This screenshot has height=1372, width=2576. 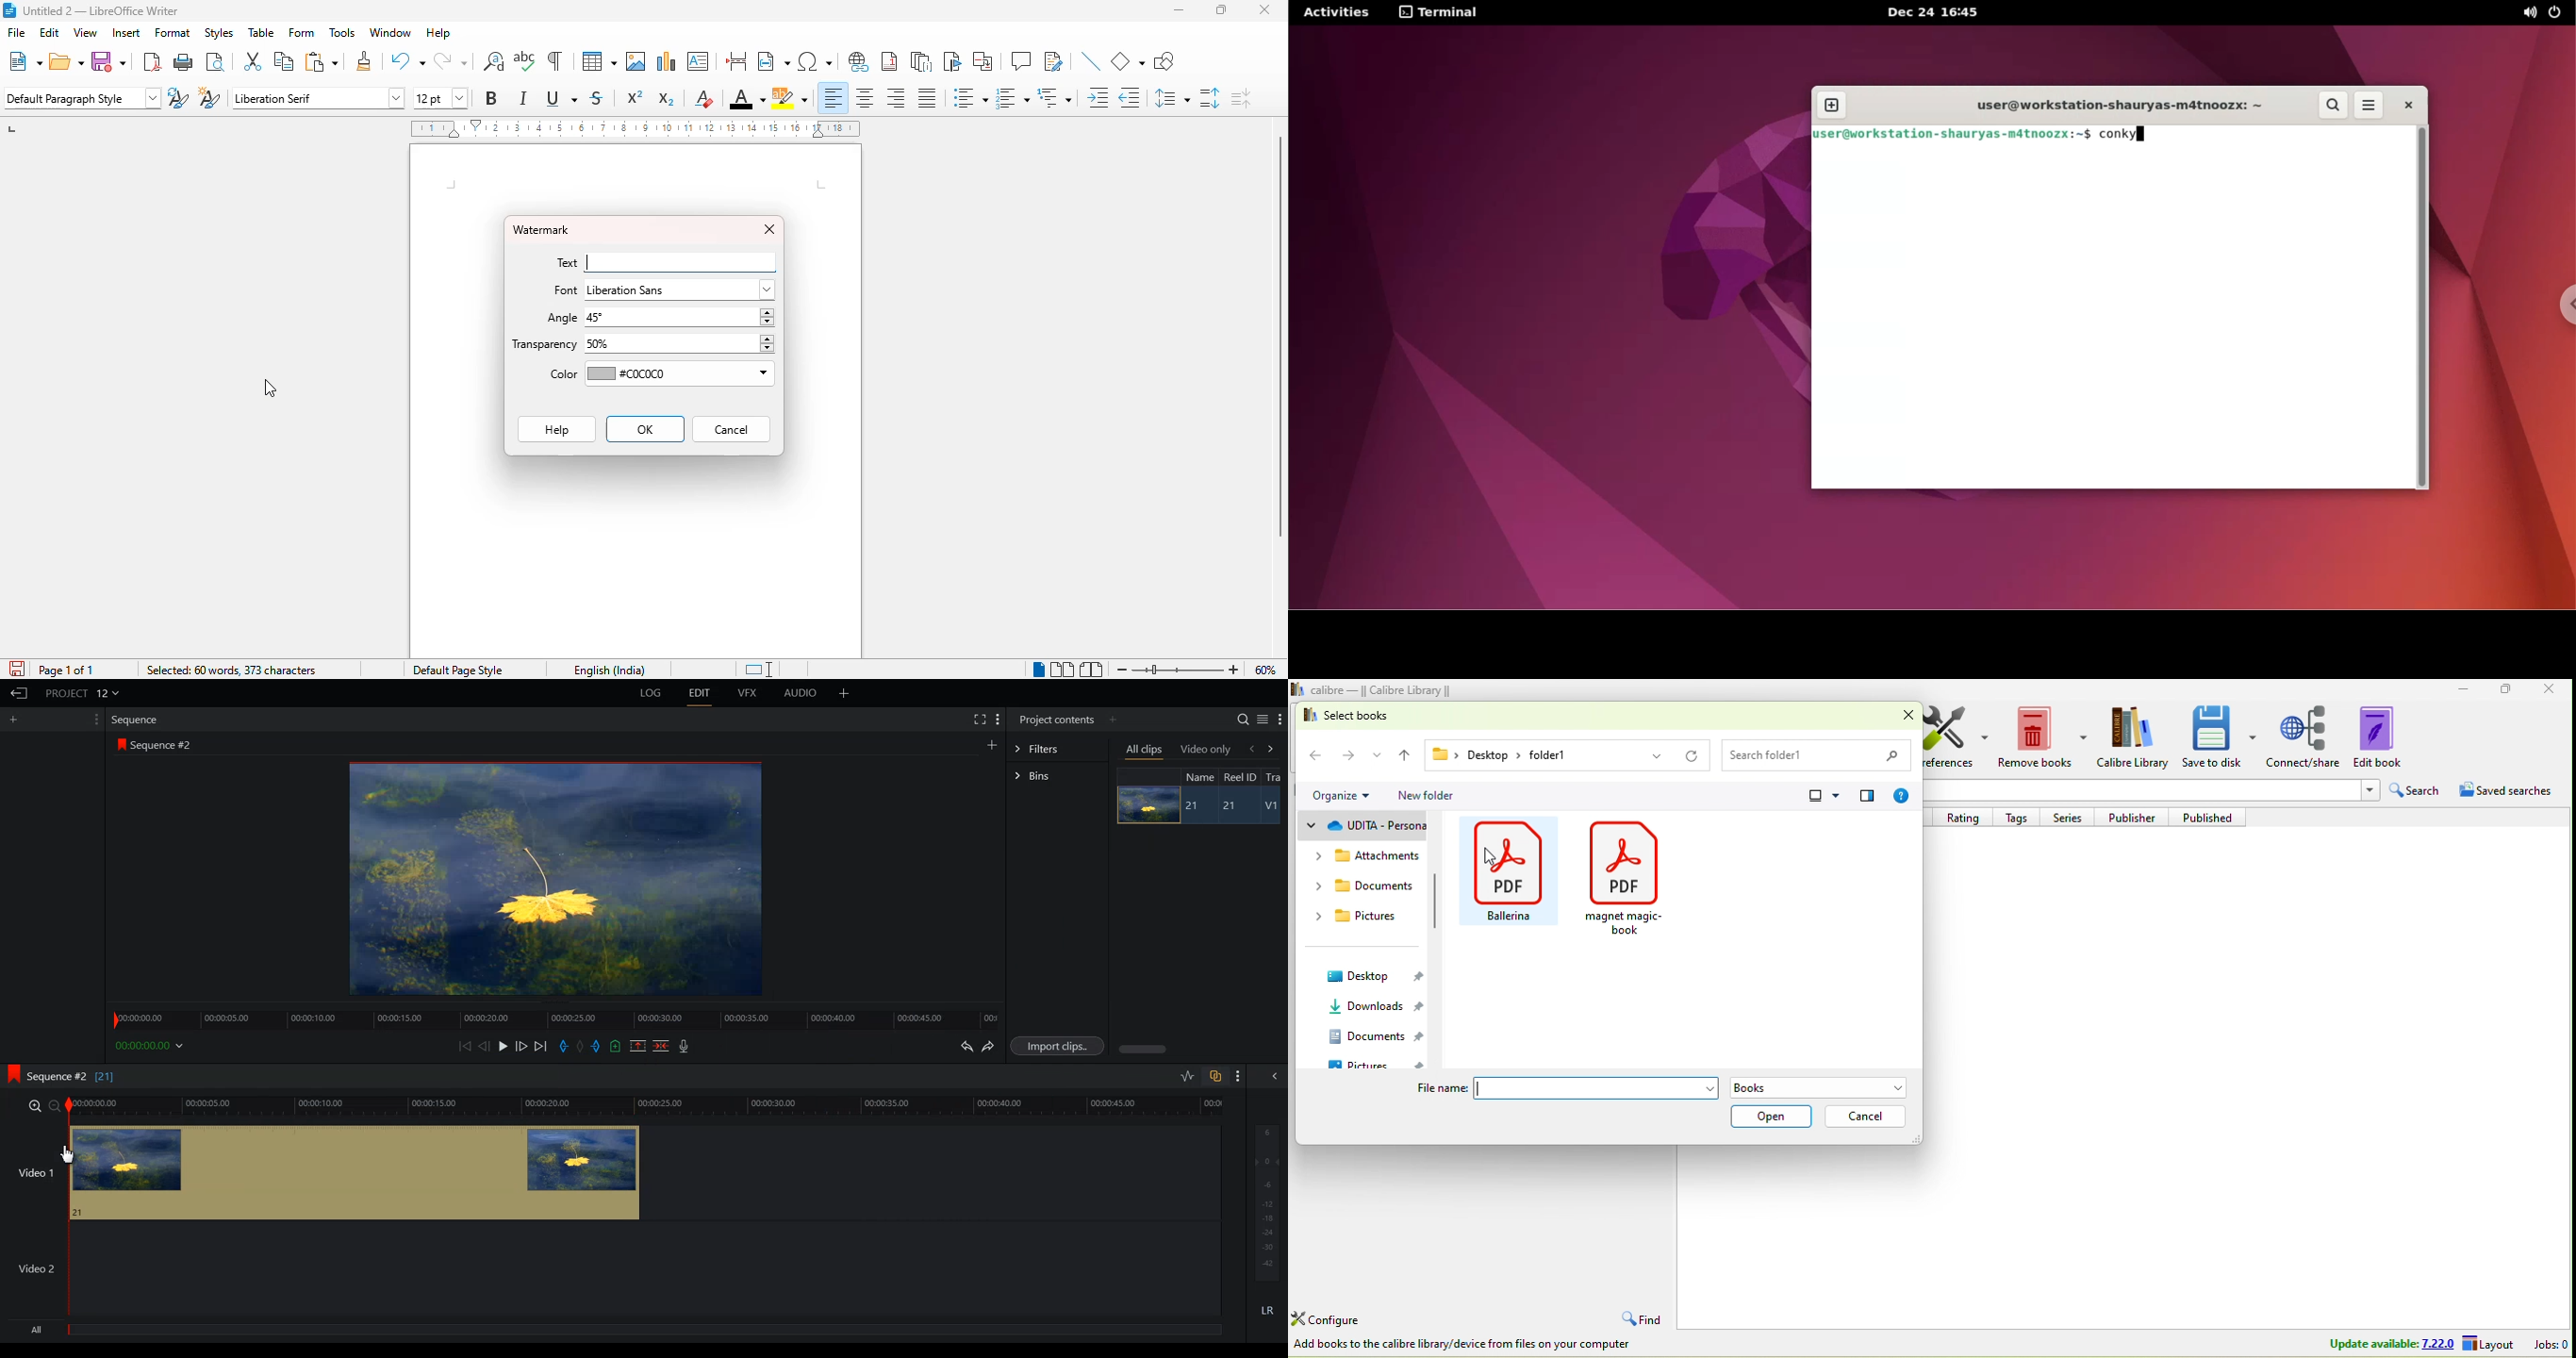 What do you see at coordinates (834, 97) in the screenshot?
I see `align left` at bounding box center [834, 97].